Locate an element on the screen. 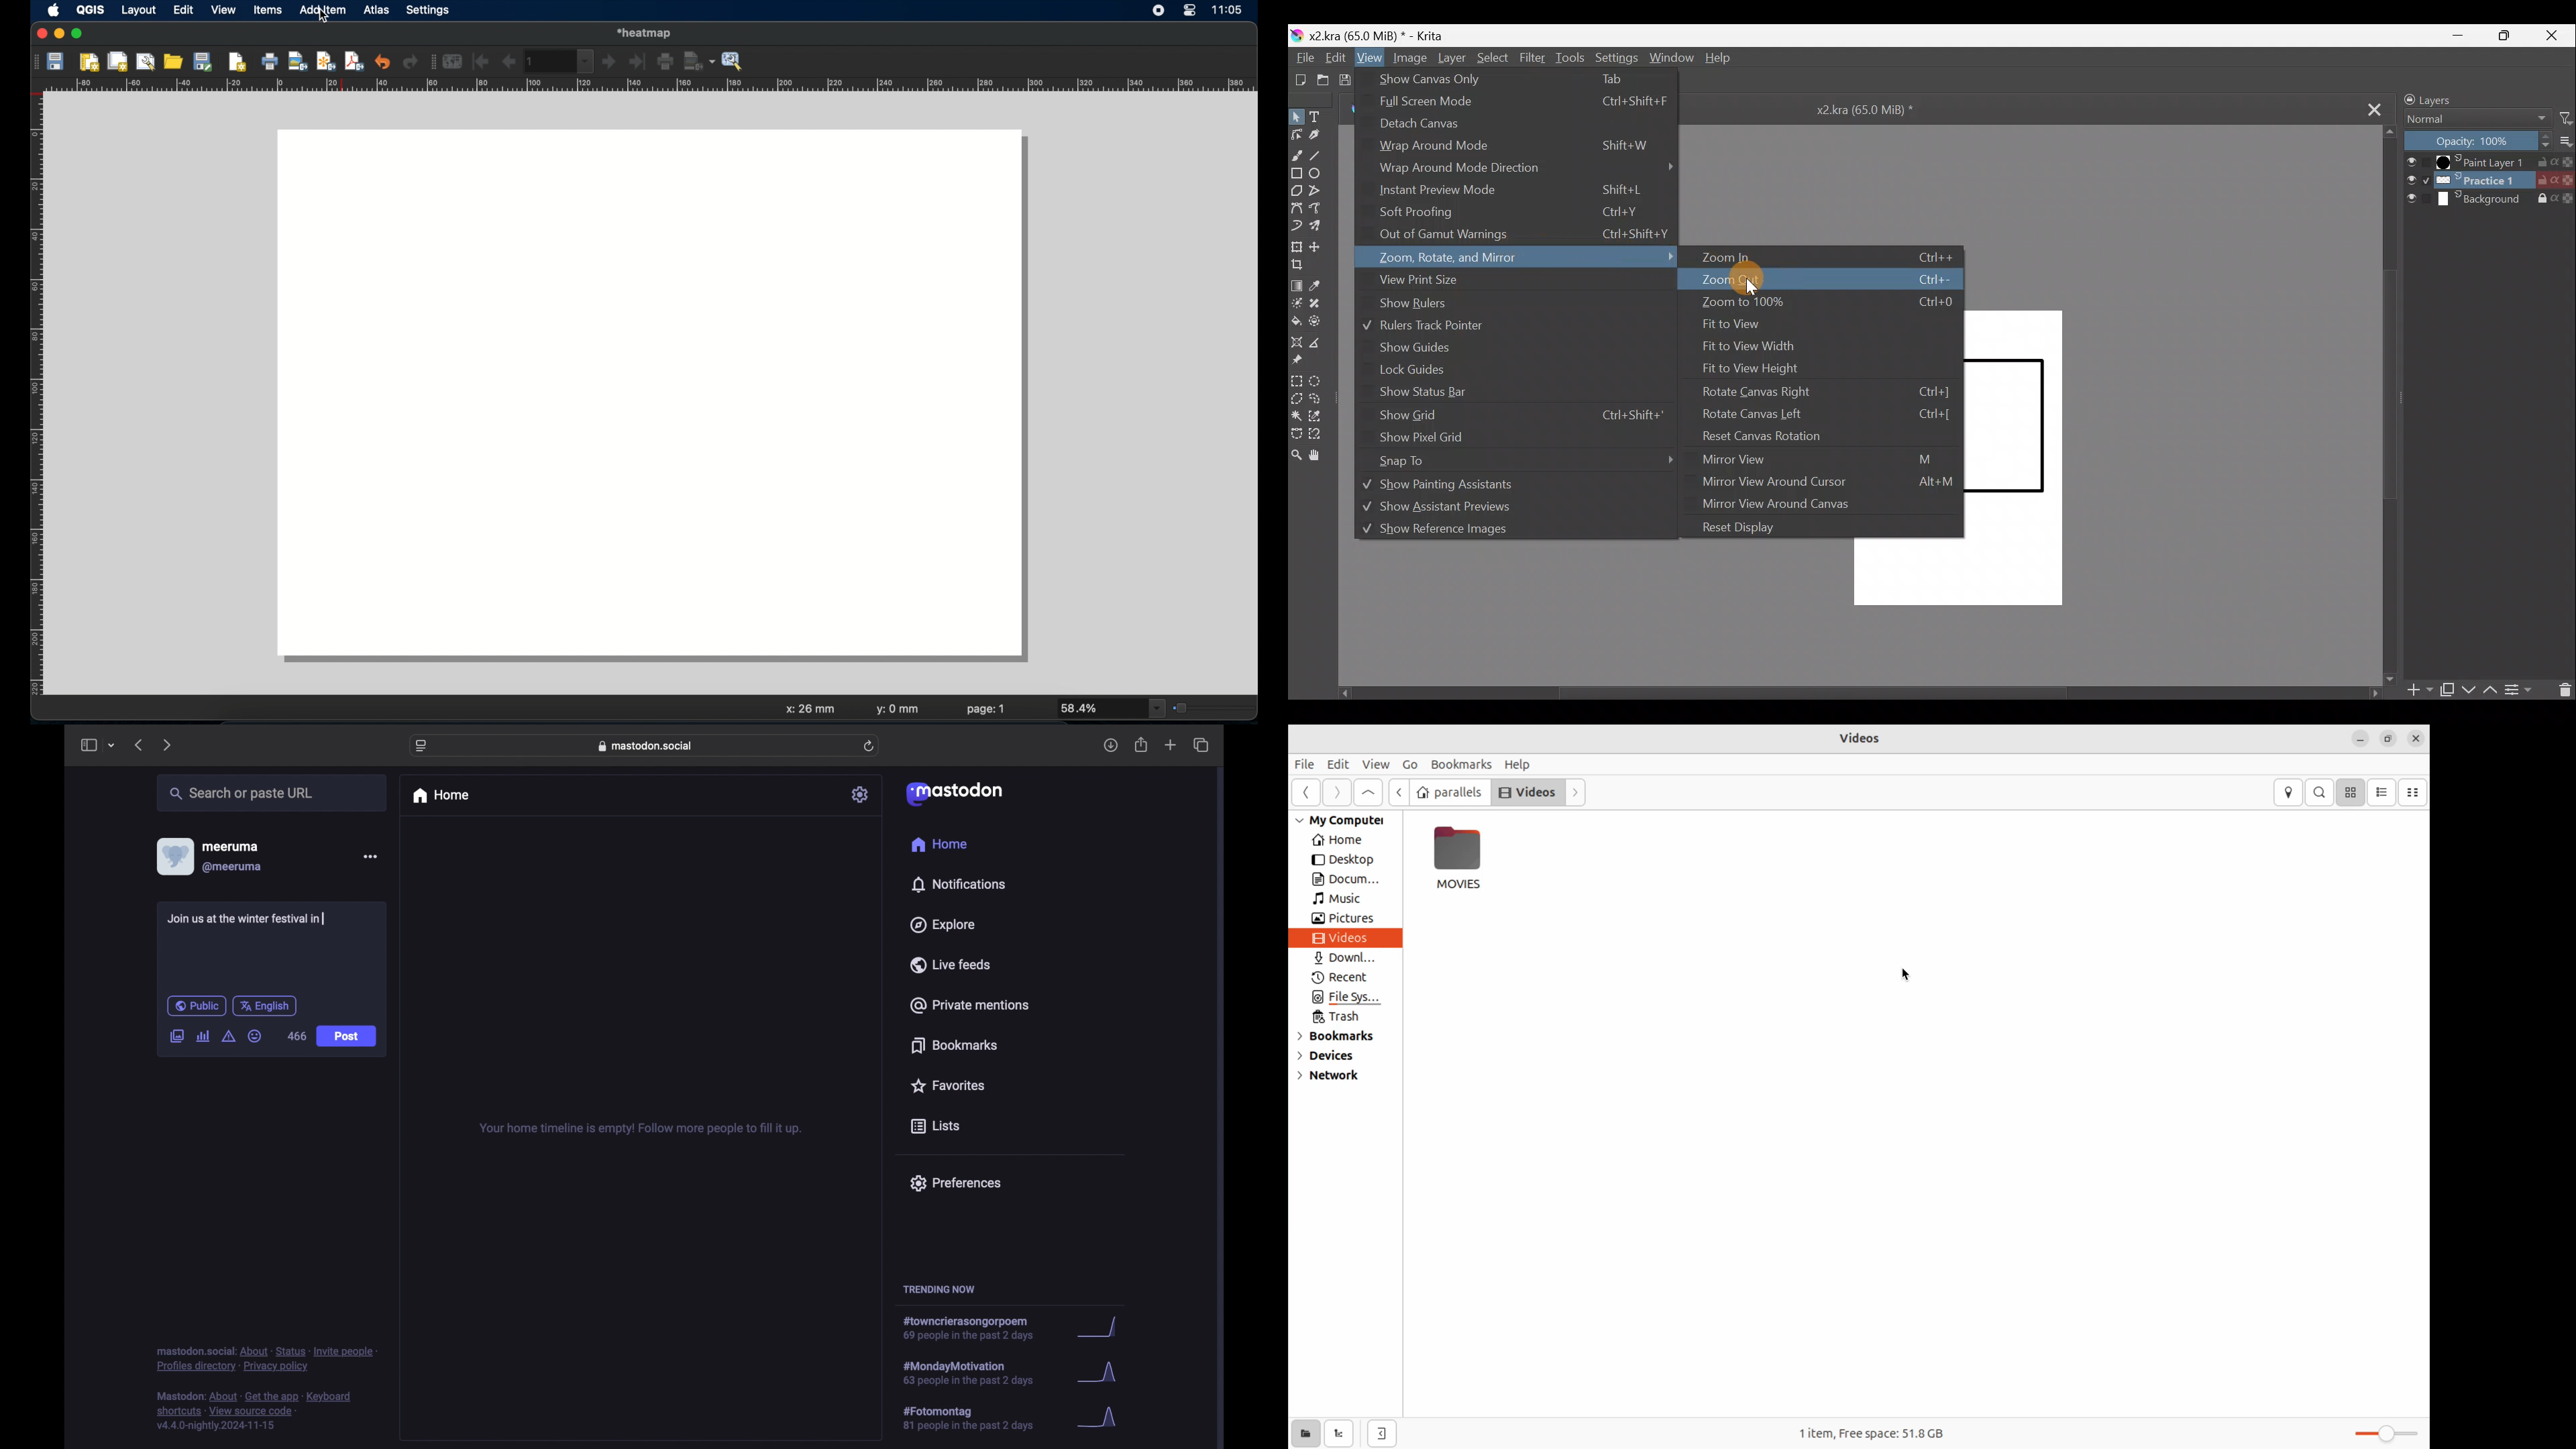 The image size is (2576, 1456). favorites is located at coordinates (947, 1085).